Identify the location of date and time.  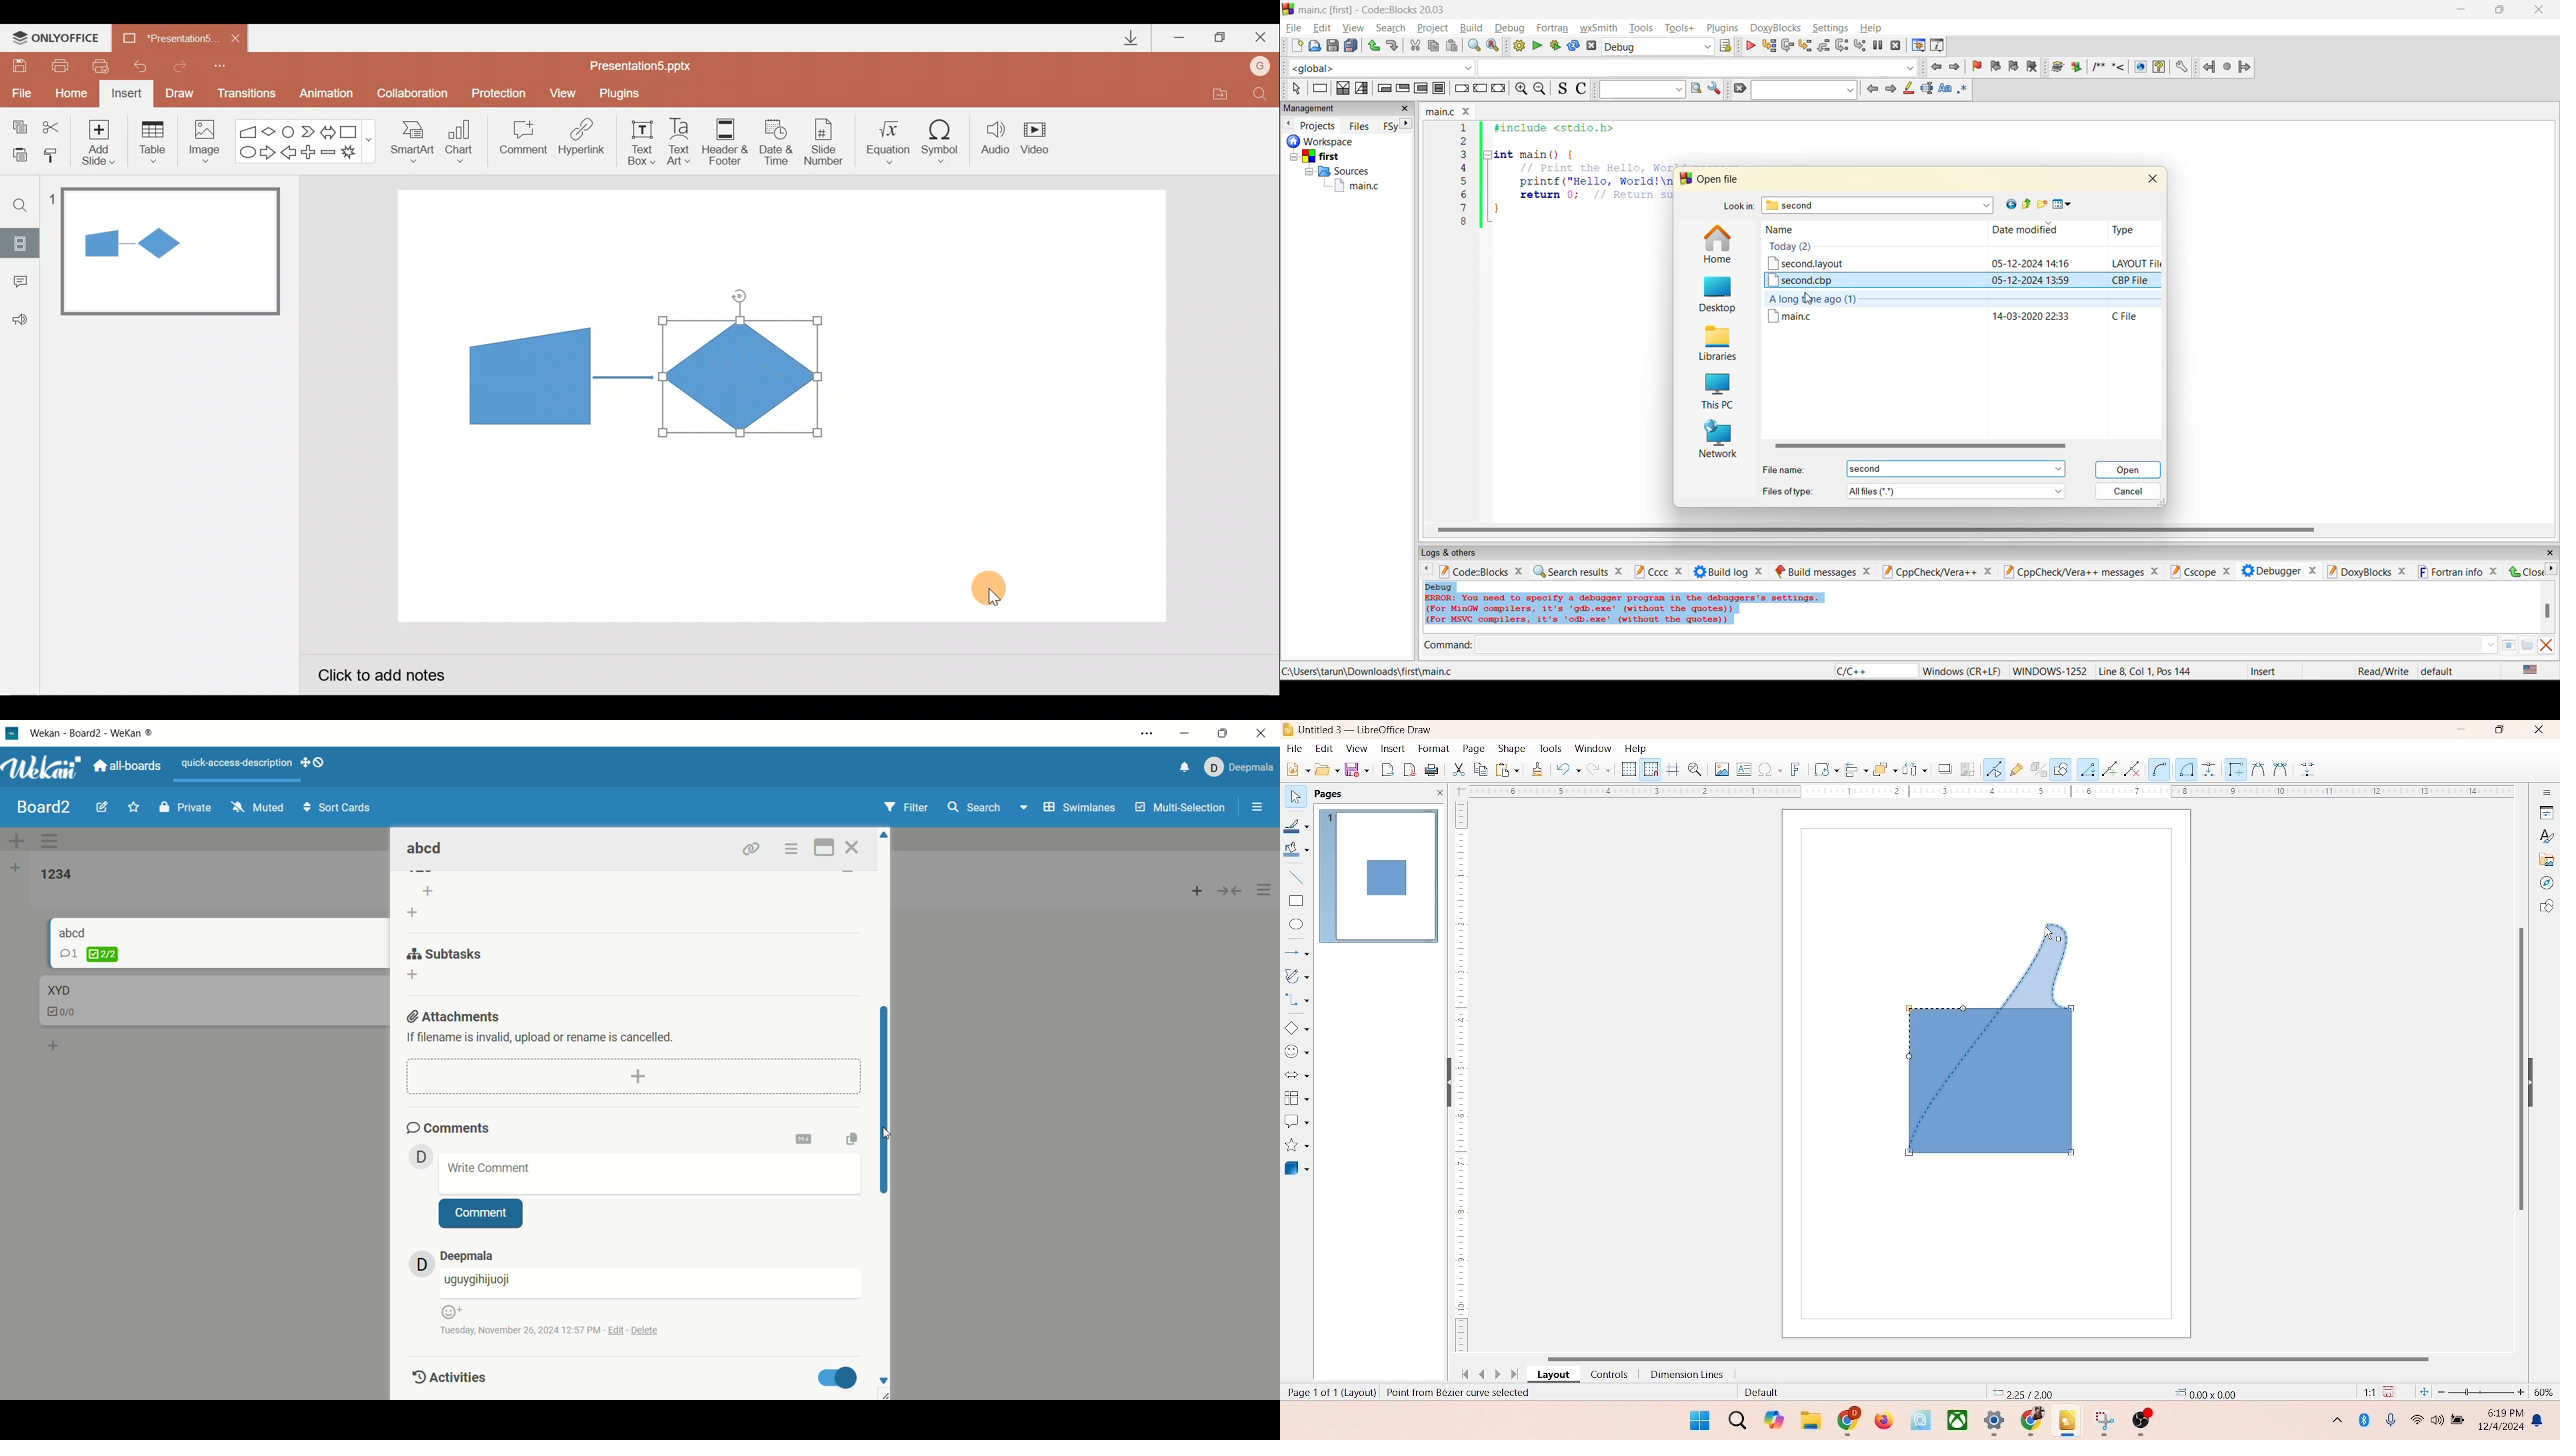
(2030, 281).